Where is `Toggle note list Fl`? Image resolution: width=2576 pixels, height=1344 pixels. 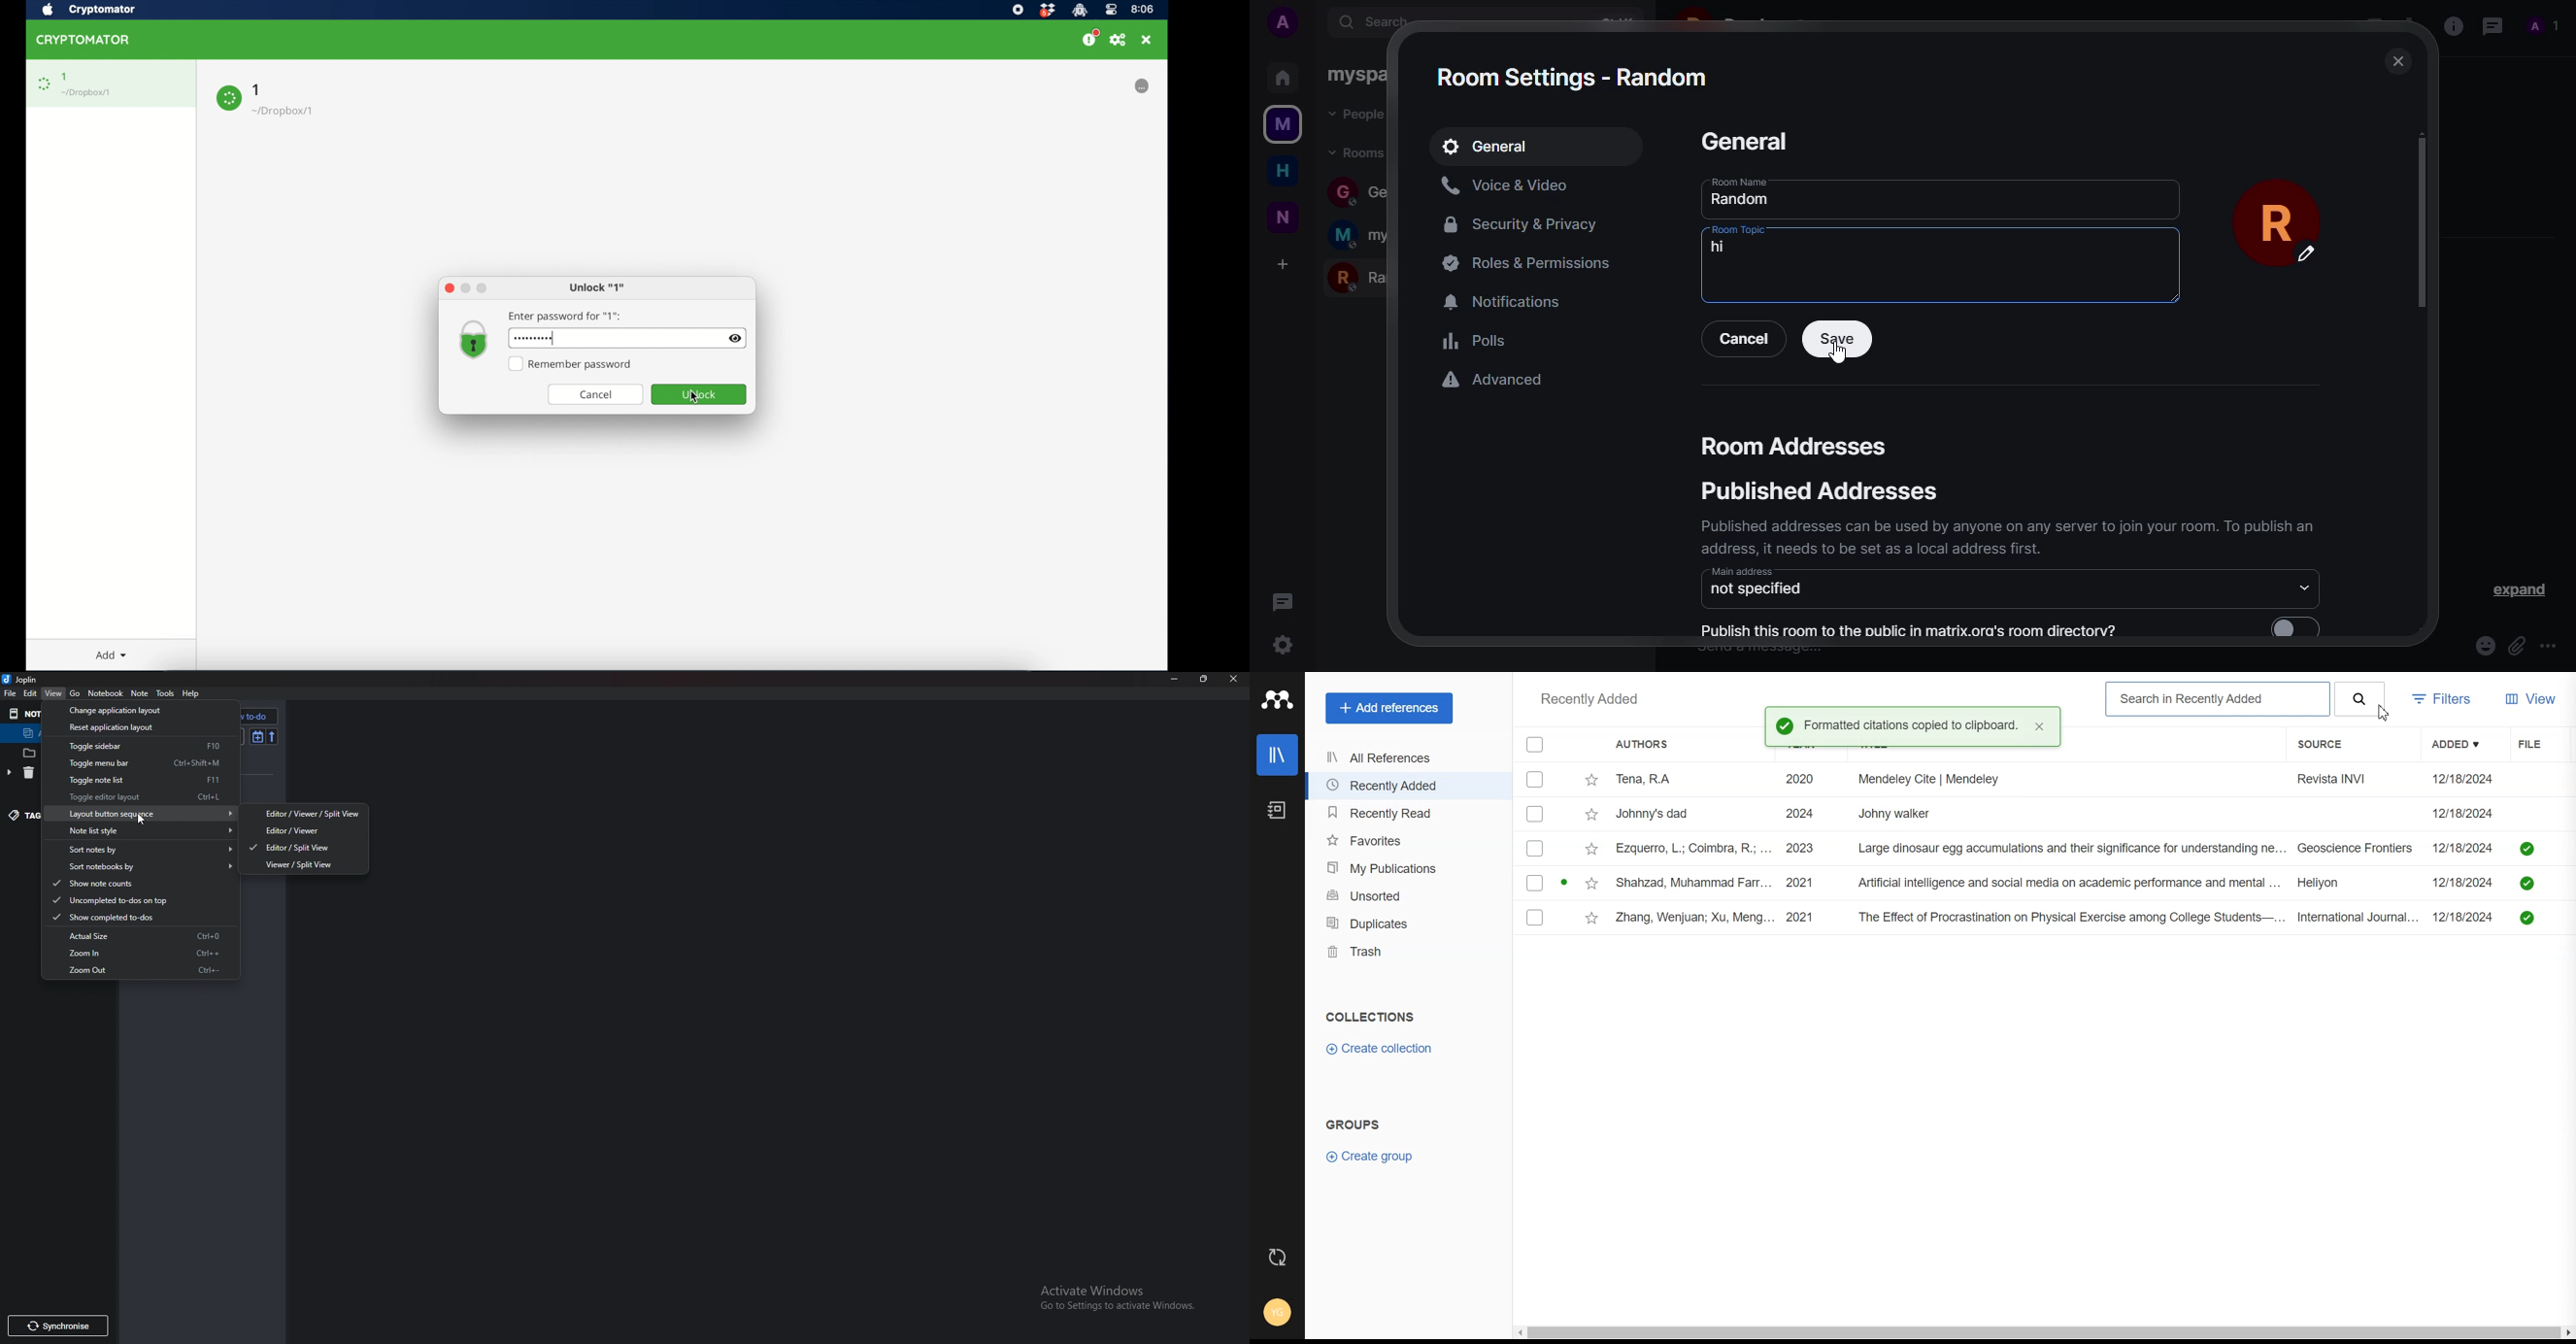
Toggle note list Fl is located at coordinates (135, 780).